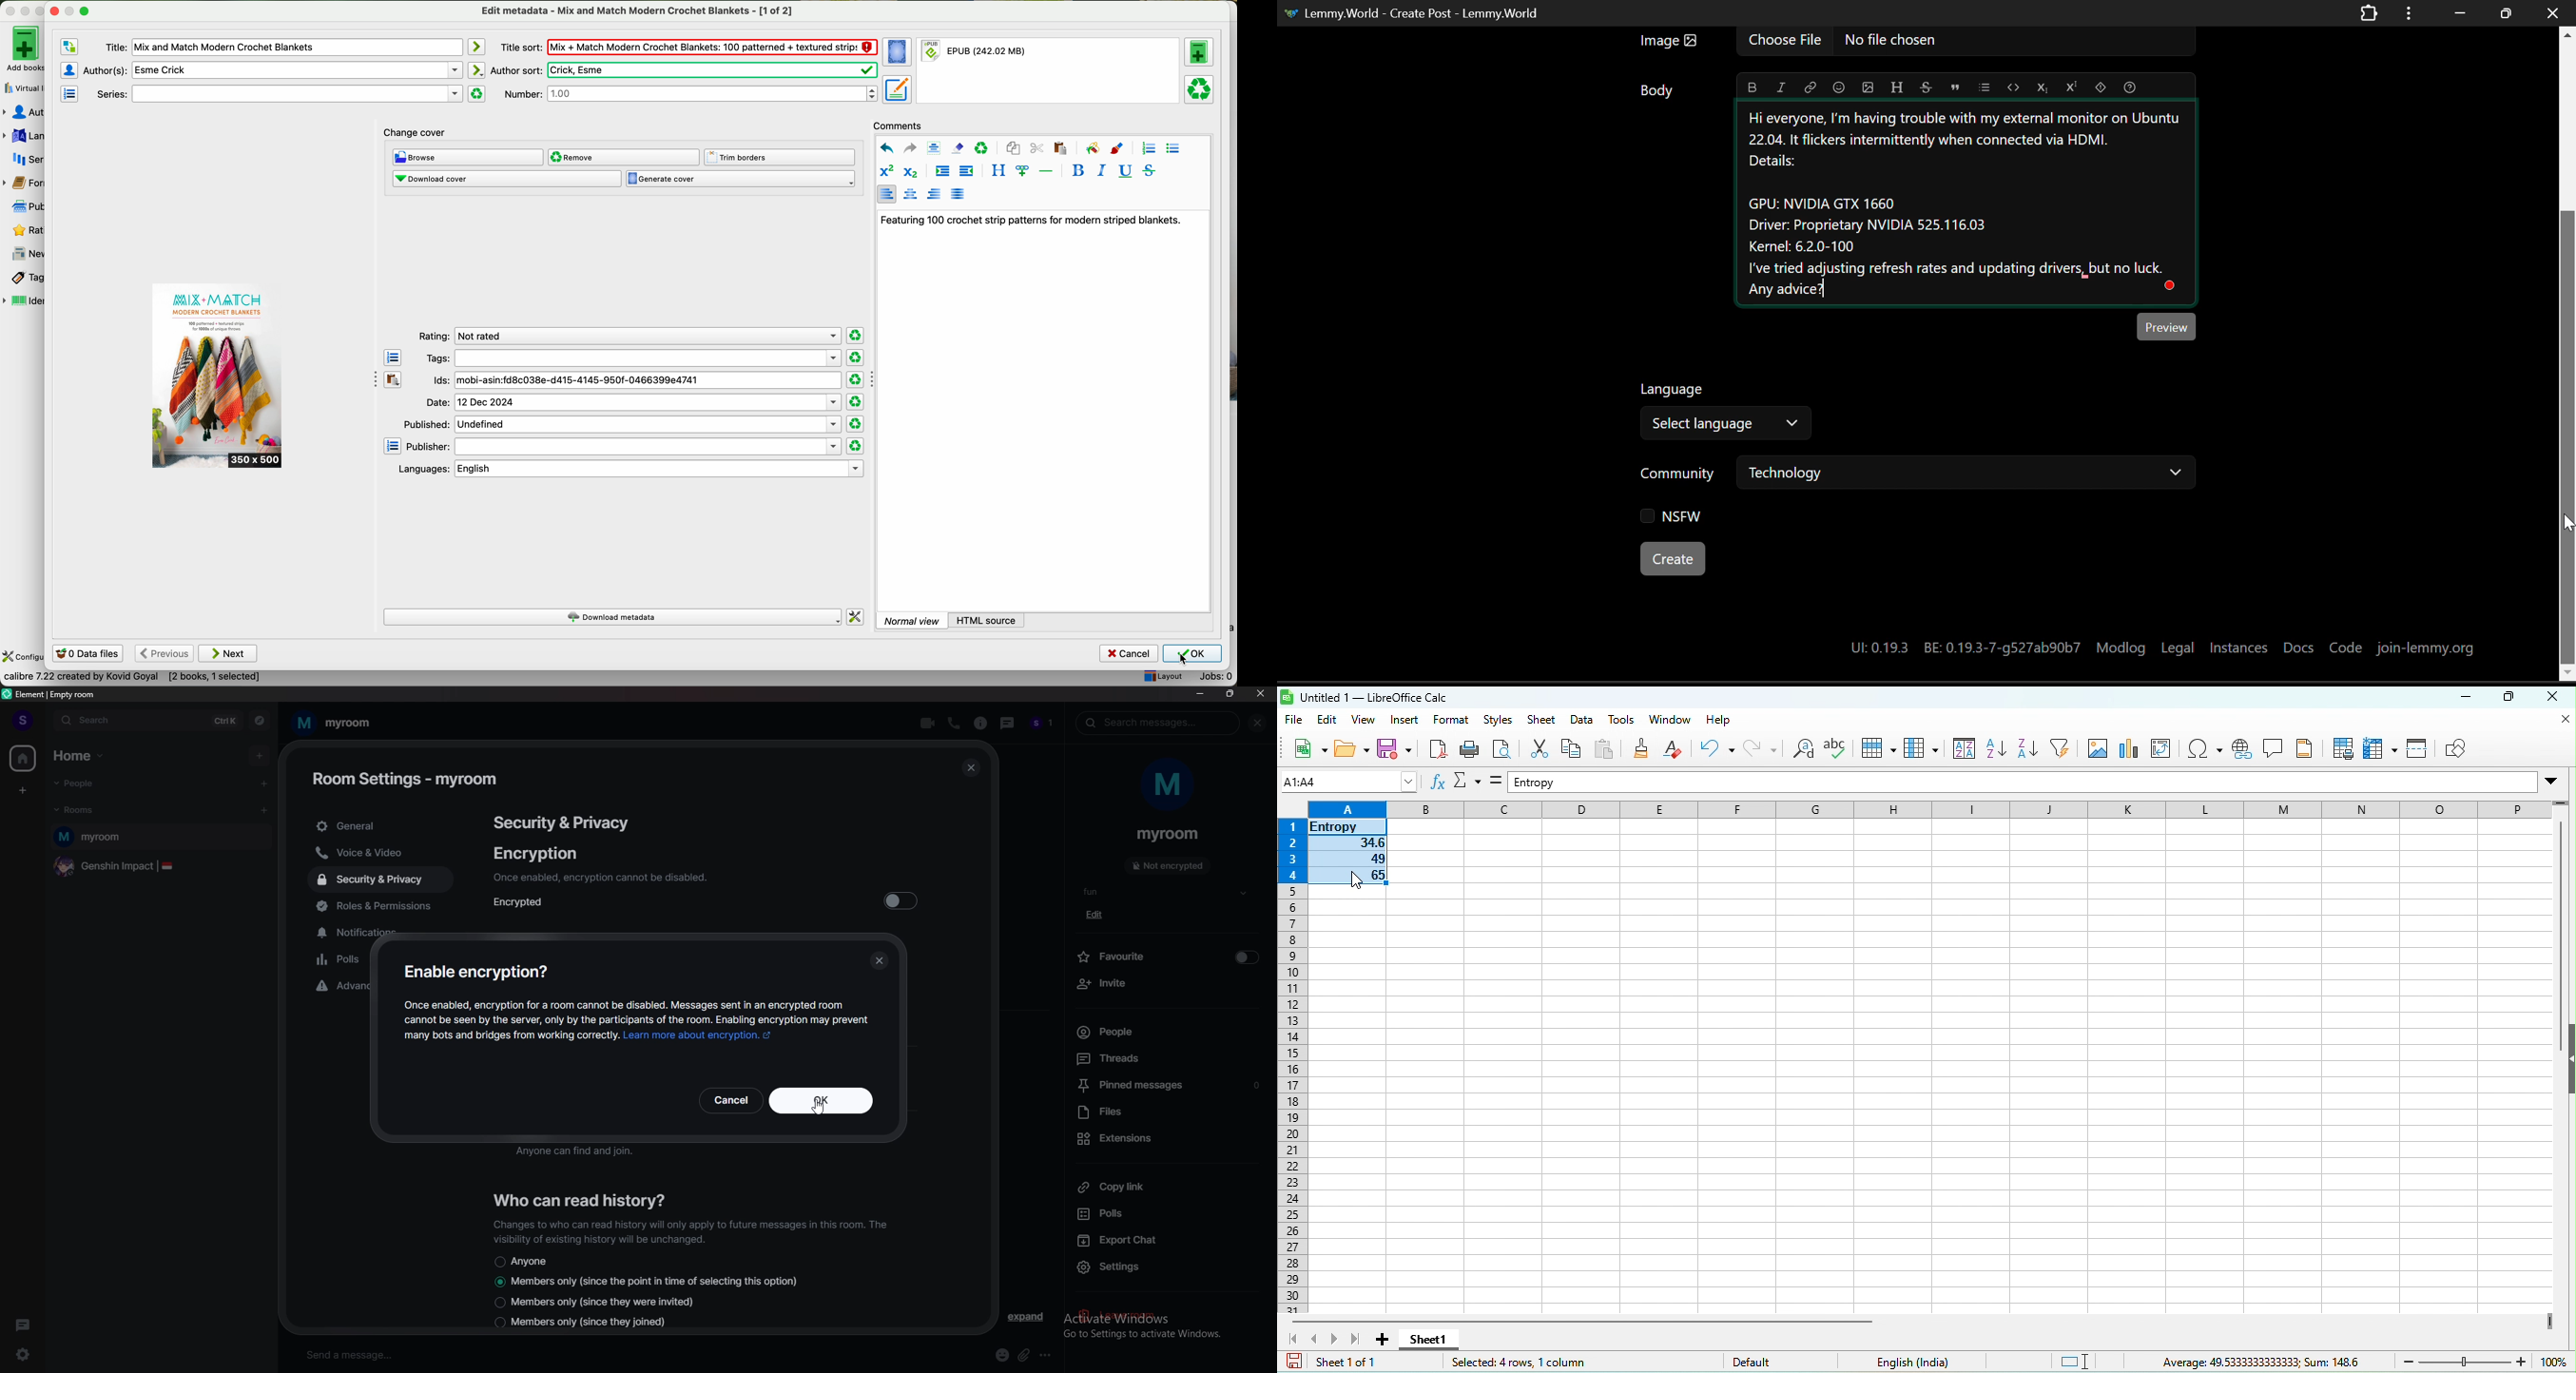 This screenshot has width=2576, height=1400. What do you see at coordinates (981, 724) in the screenshot?
I see `room info` at bounding box center [981, 724].